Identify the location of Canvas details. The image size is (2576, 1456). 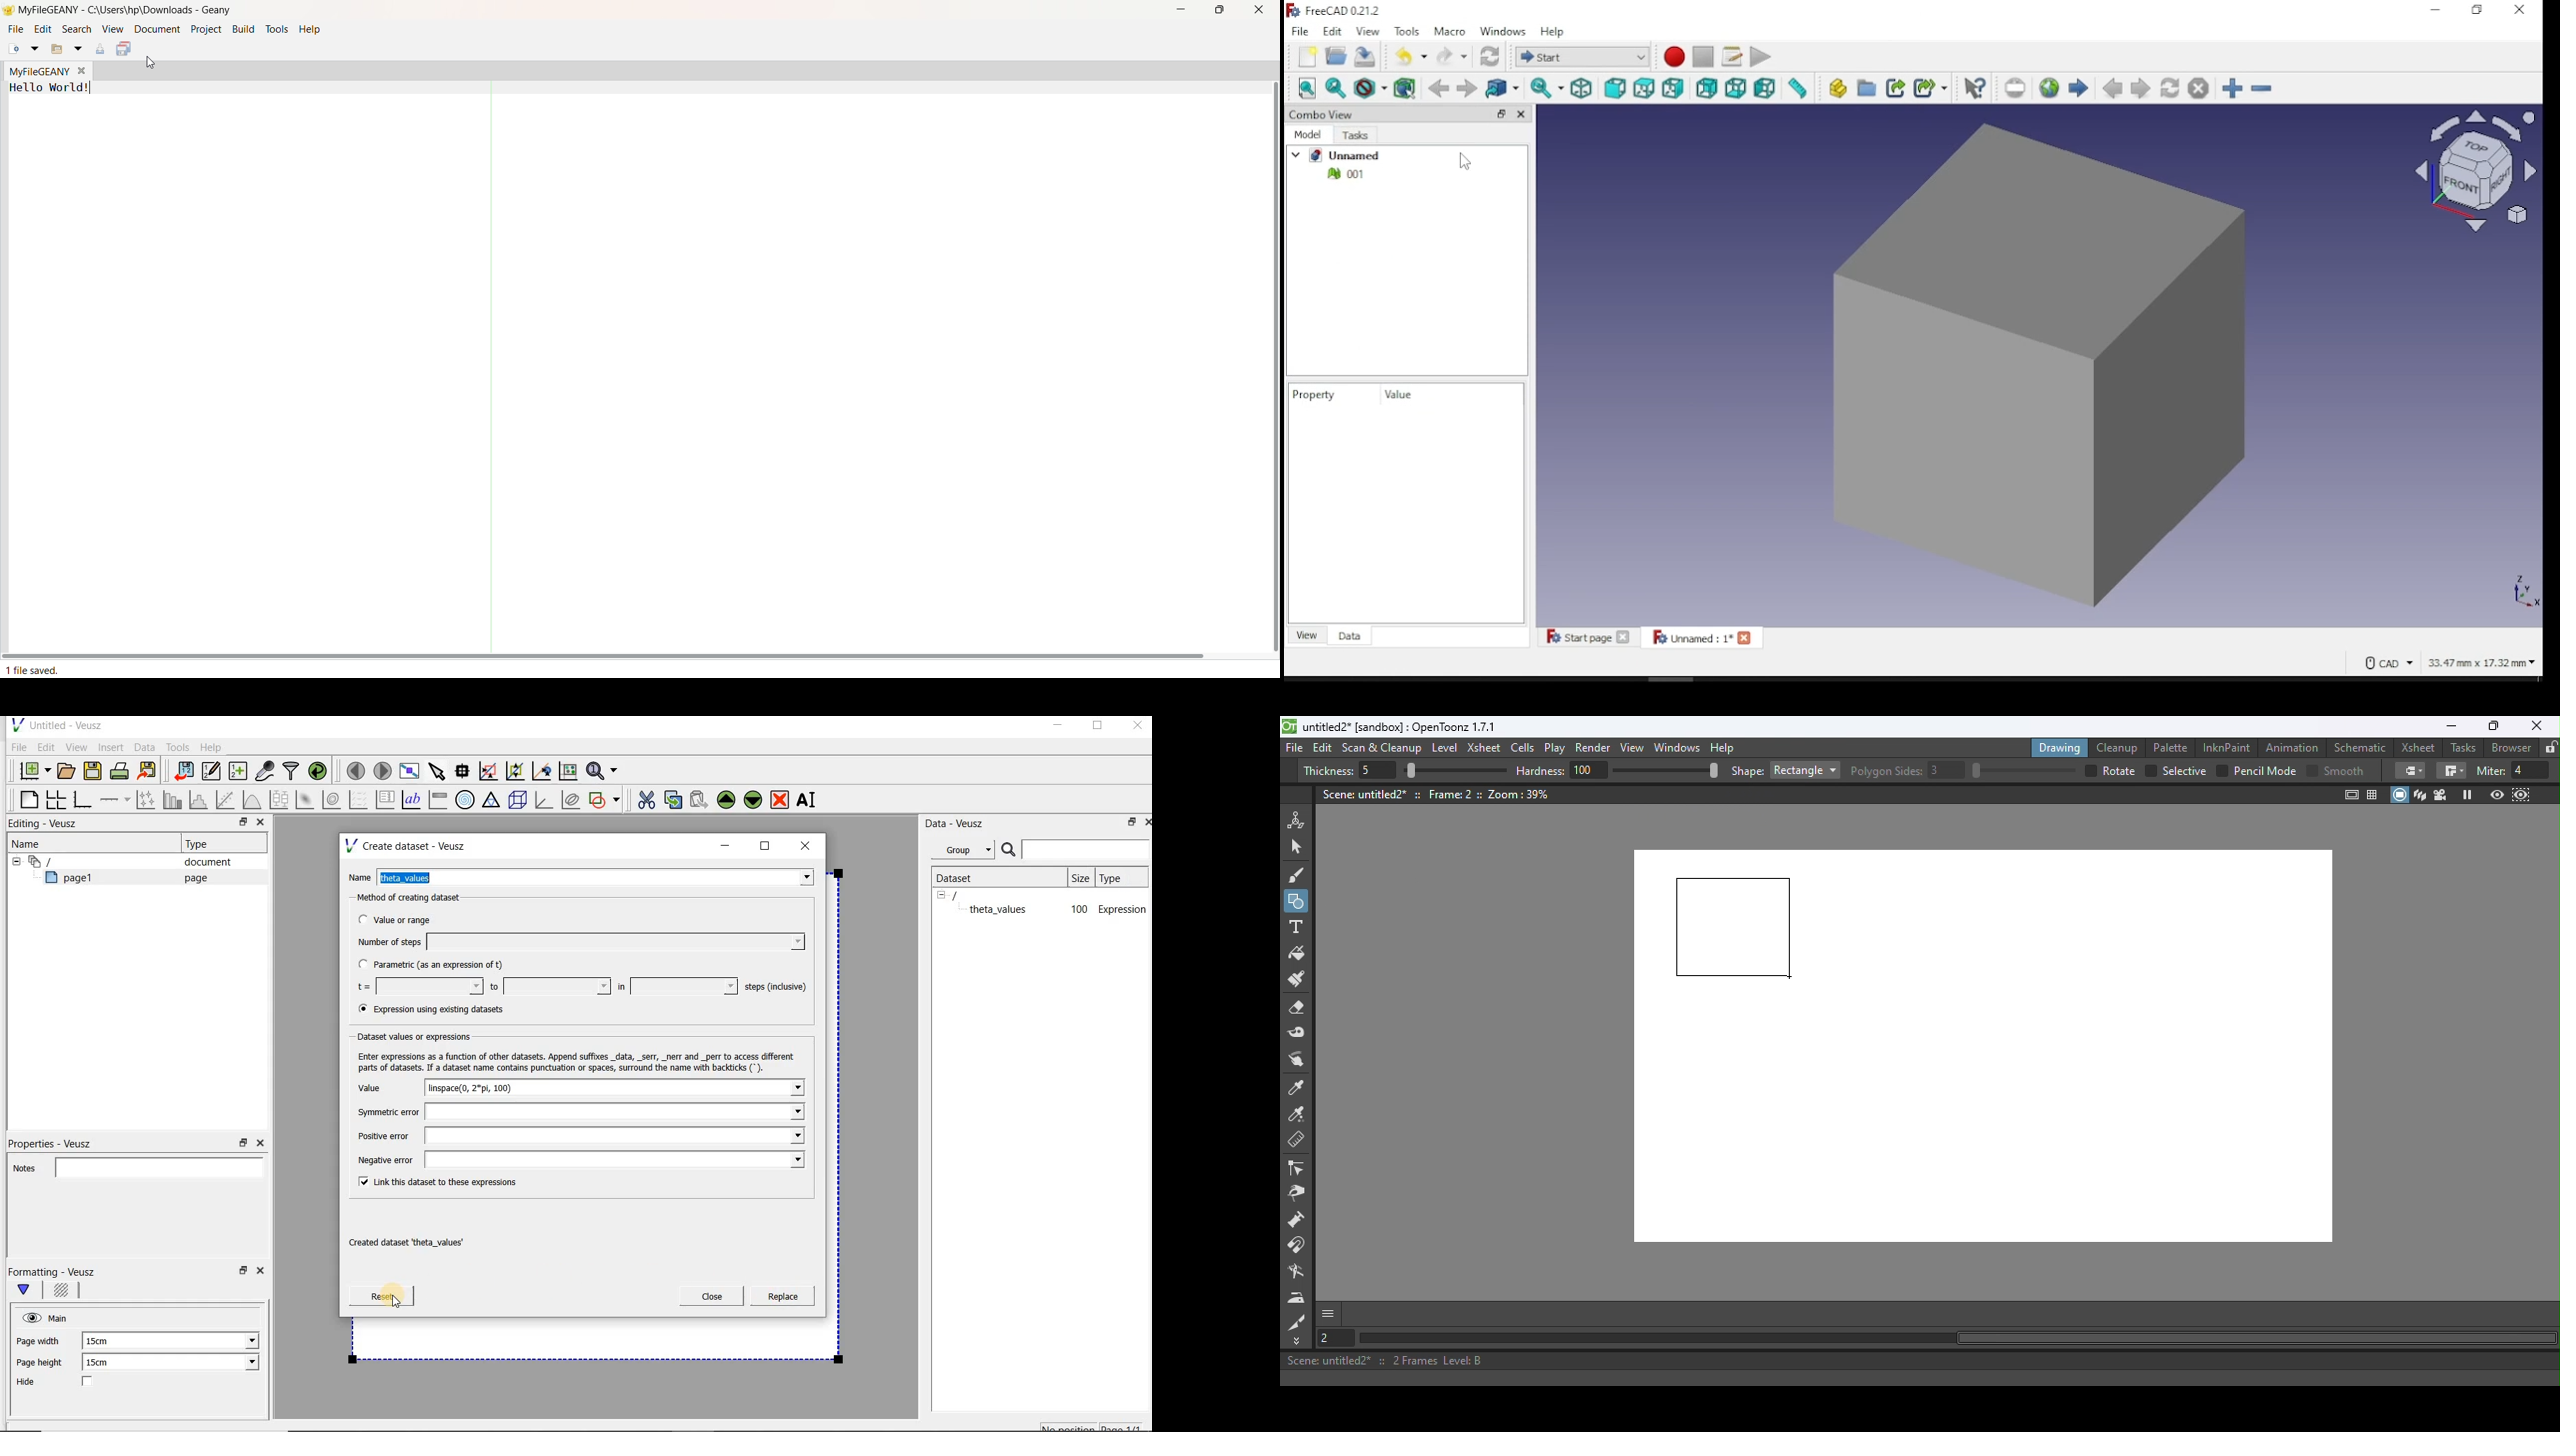
(1438, 794).